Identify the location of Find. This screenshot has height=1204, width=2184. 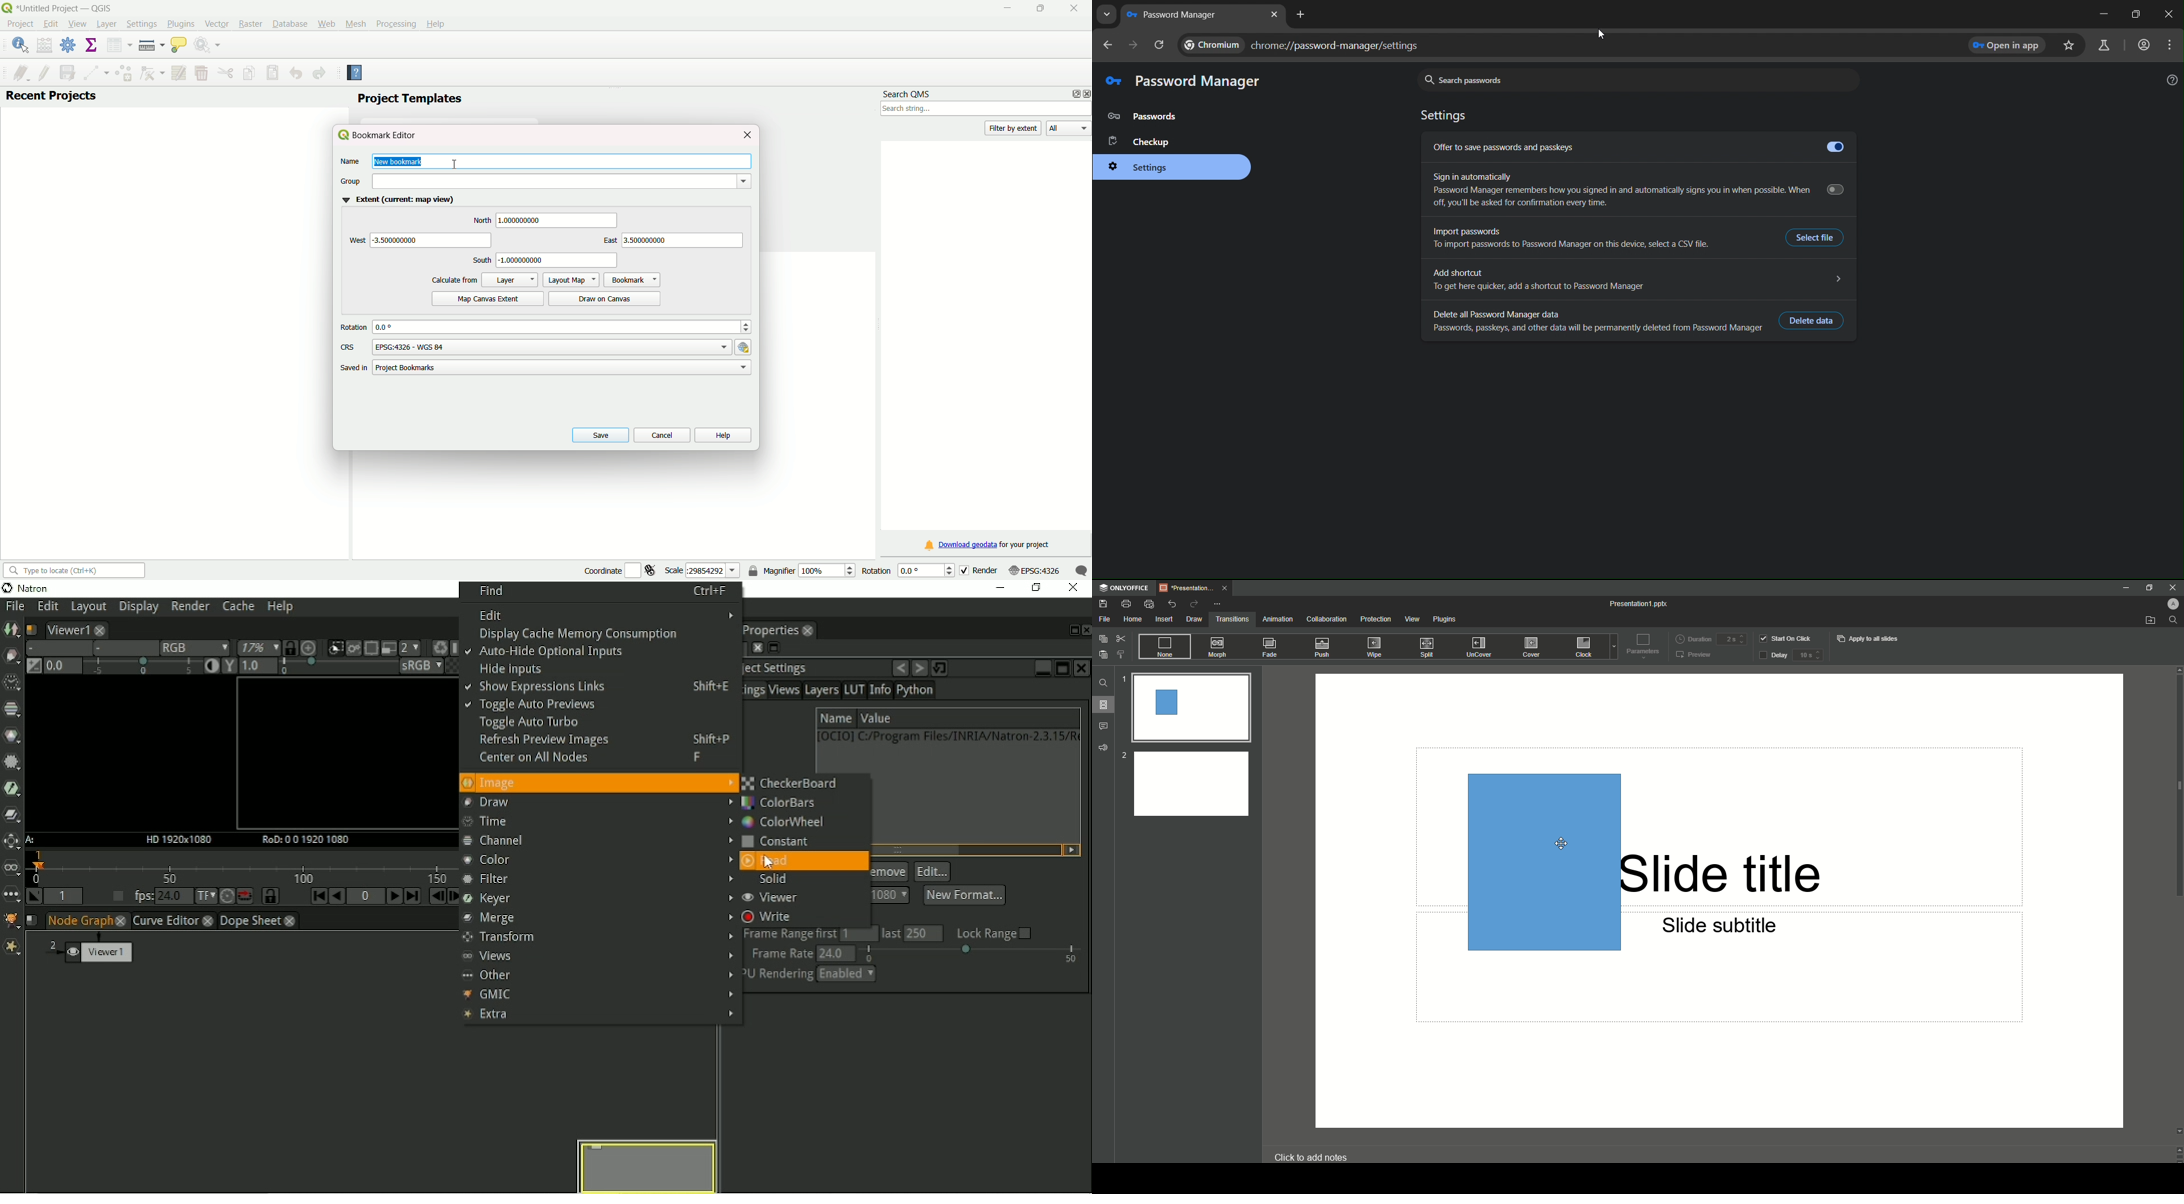
(1102, 682).